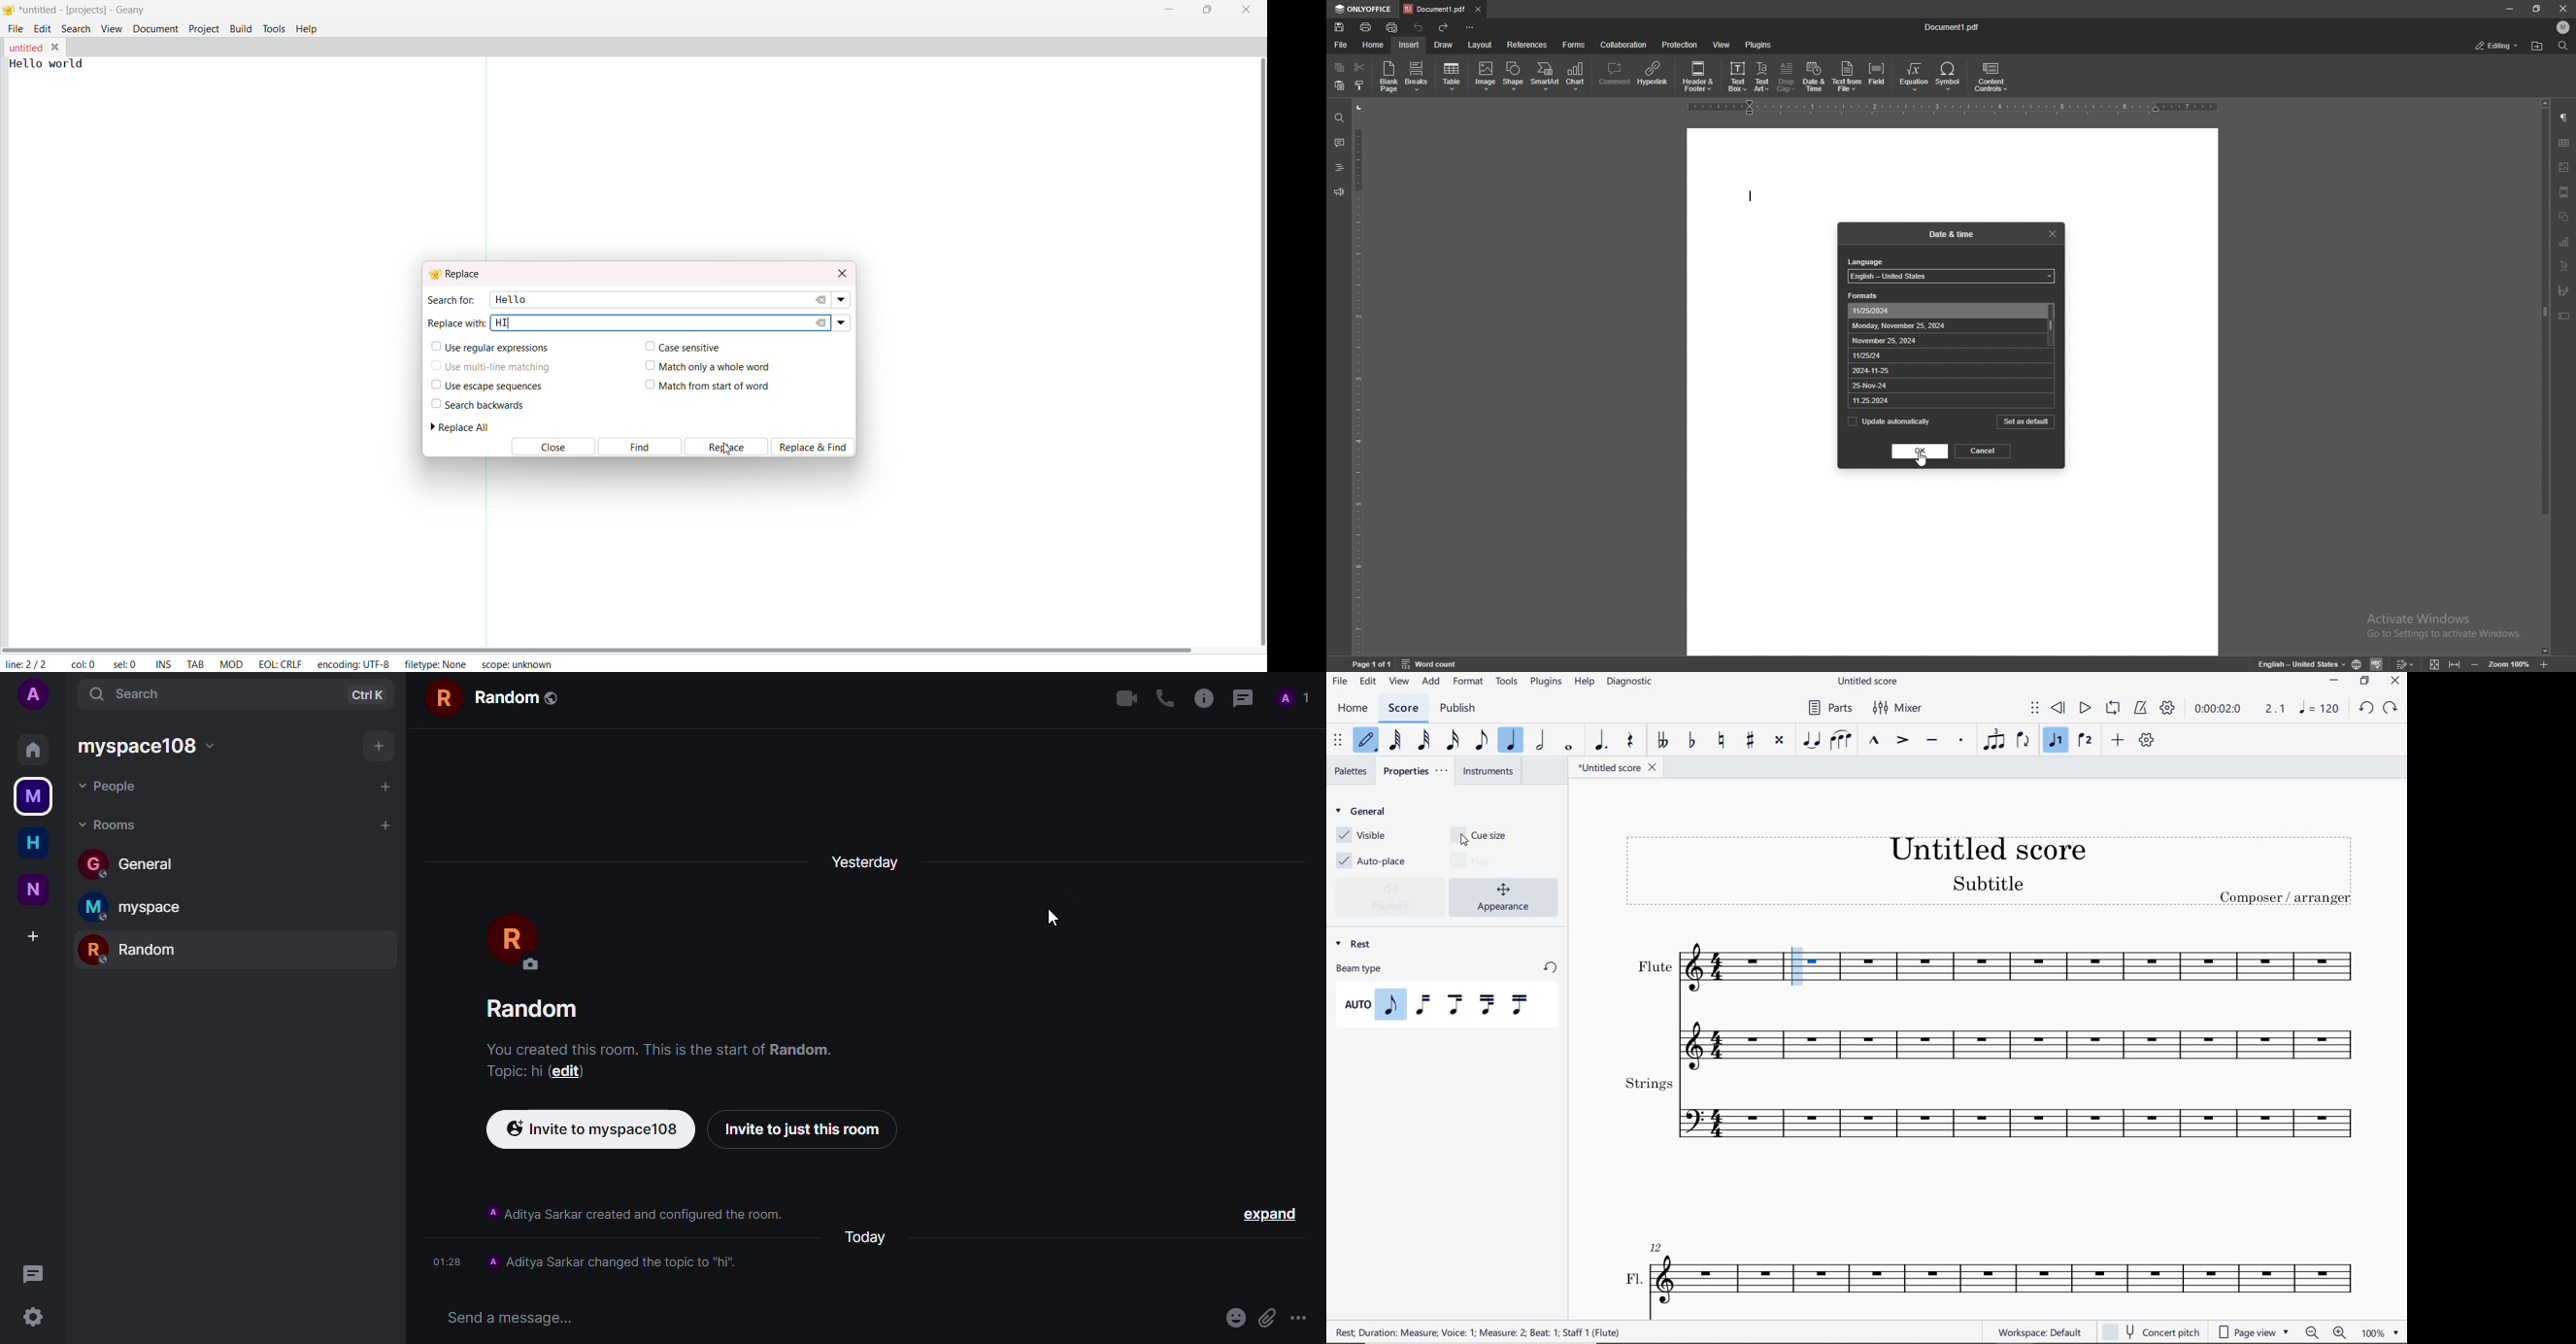 The image size is (2576, 1344). I want to click on draw, so click(1444, 45).